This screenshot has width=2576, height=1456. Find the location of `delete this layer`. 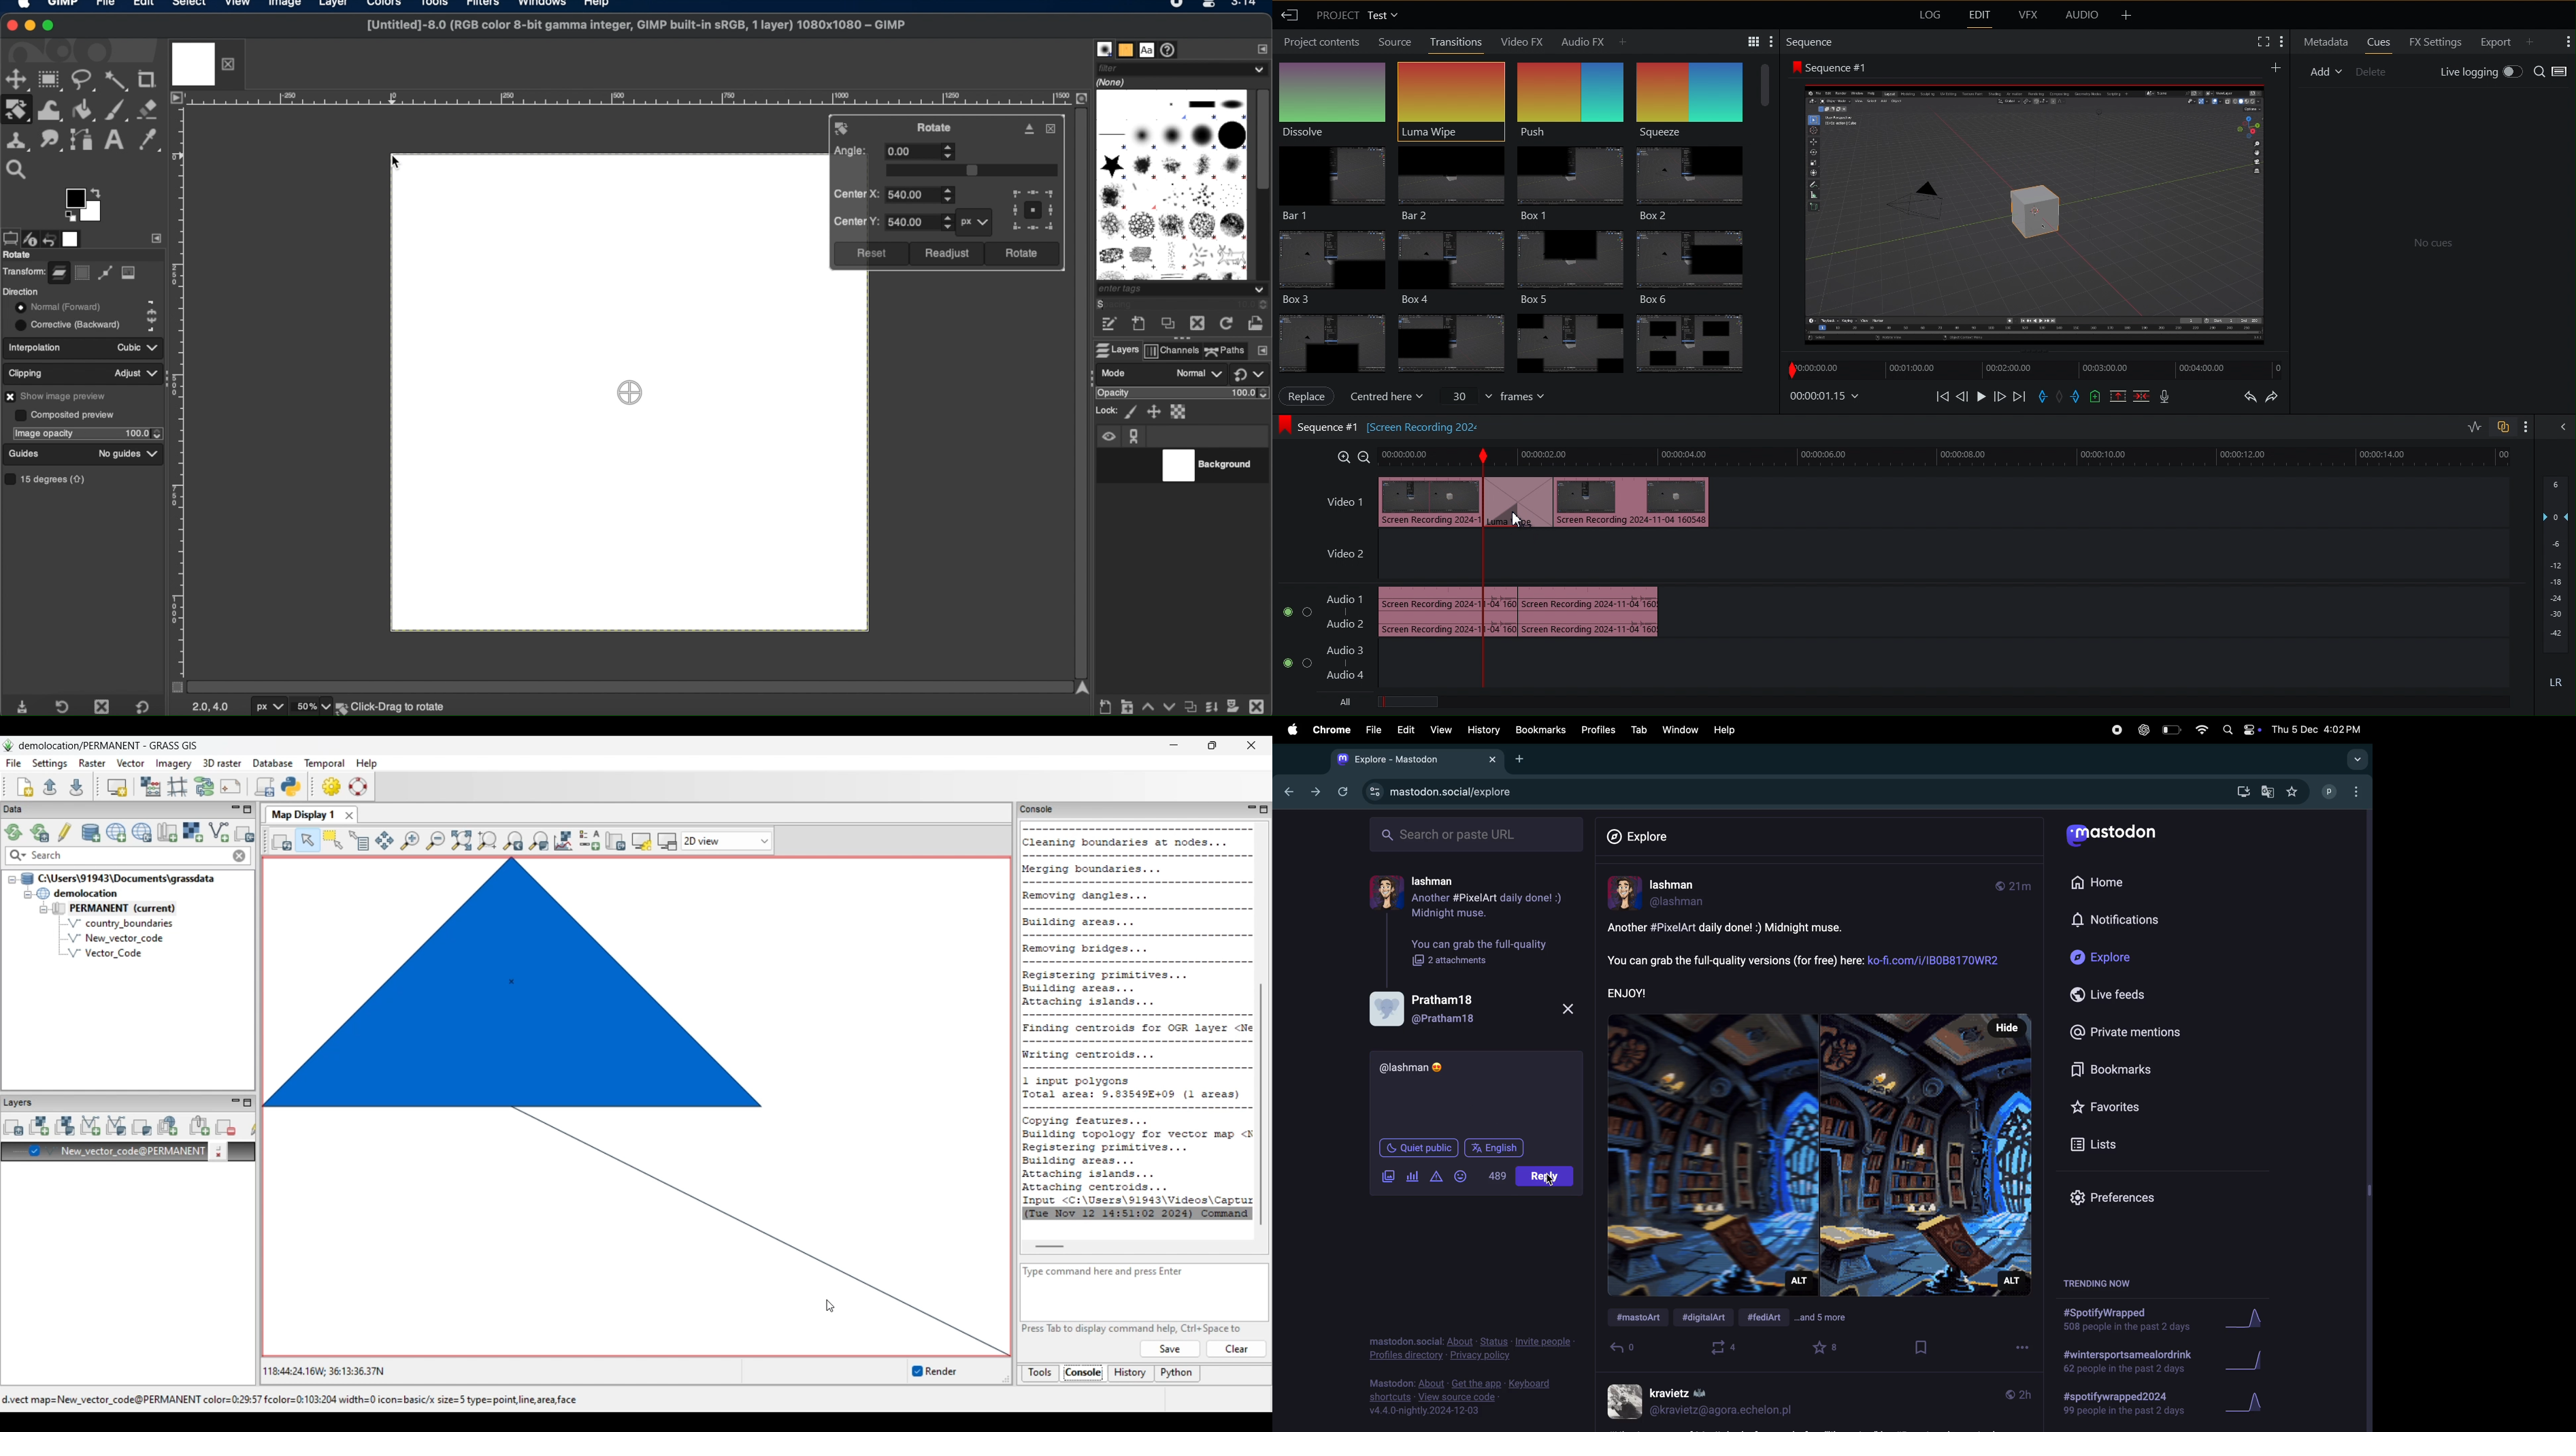

delete this layer is located at coordinates (1257, 703).